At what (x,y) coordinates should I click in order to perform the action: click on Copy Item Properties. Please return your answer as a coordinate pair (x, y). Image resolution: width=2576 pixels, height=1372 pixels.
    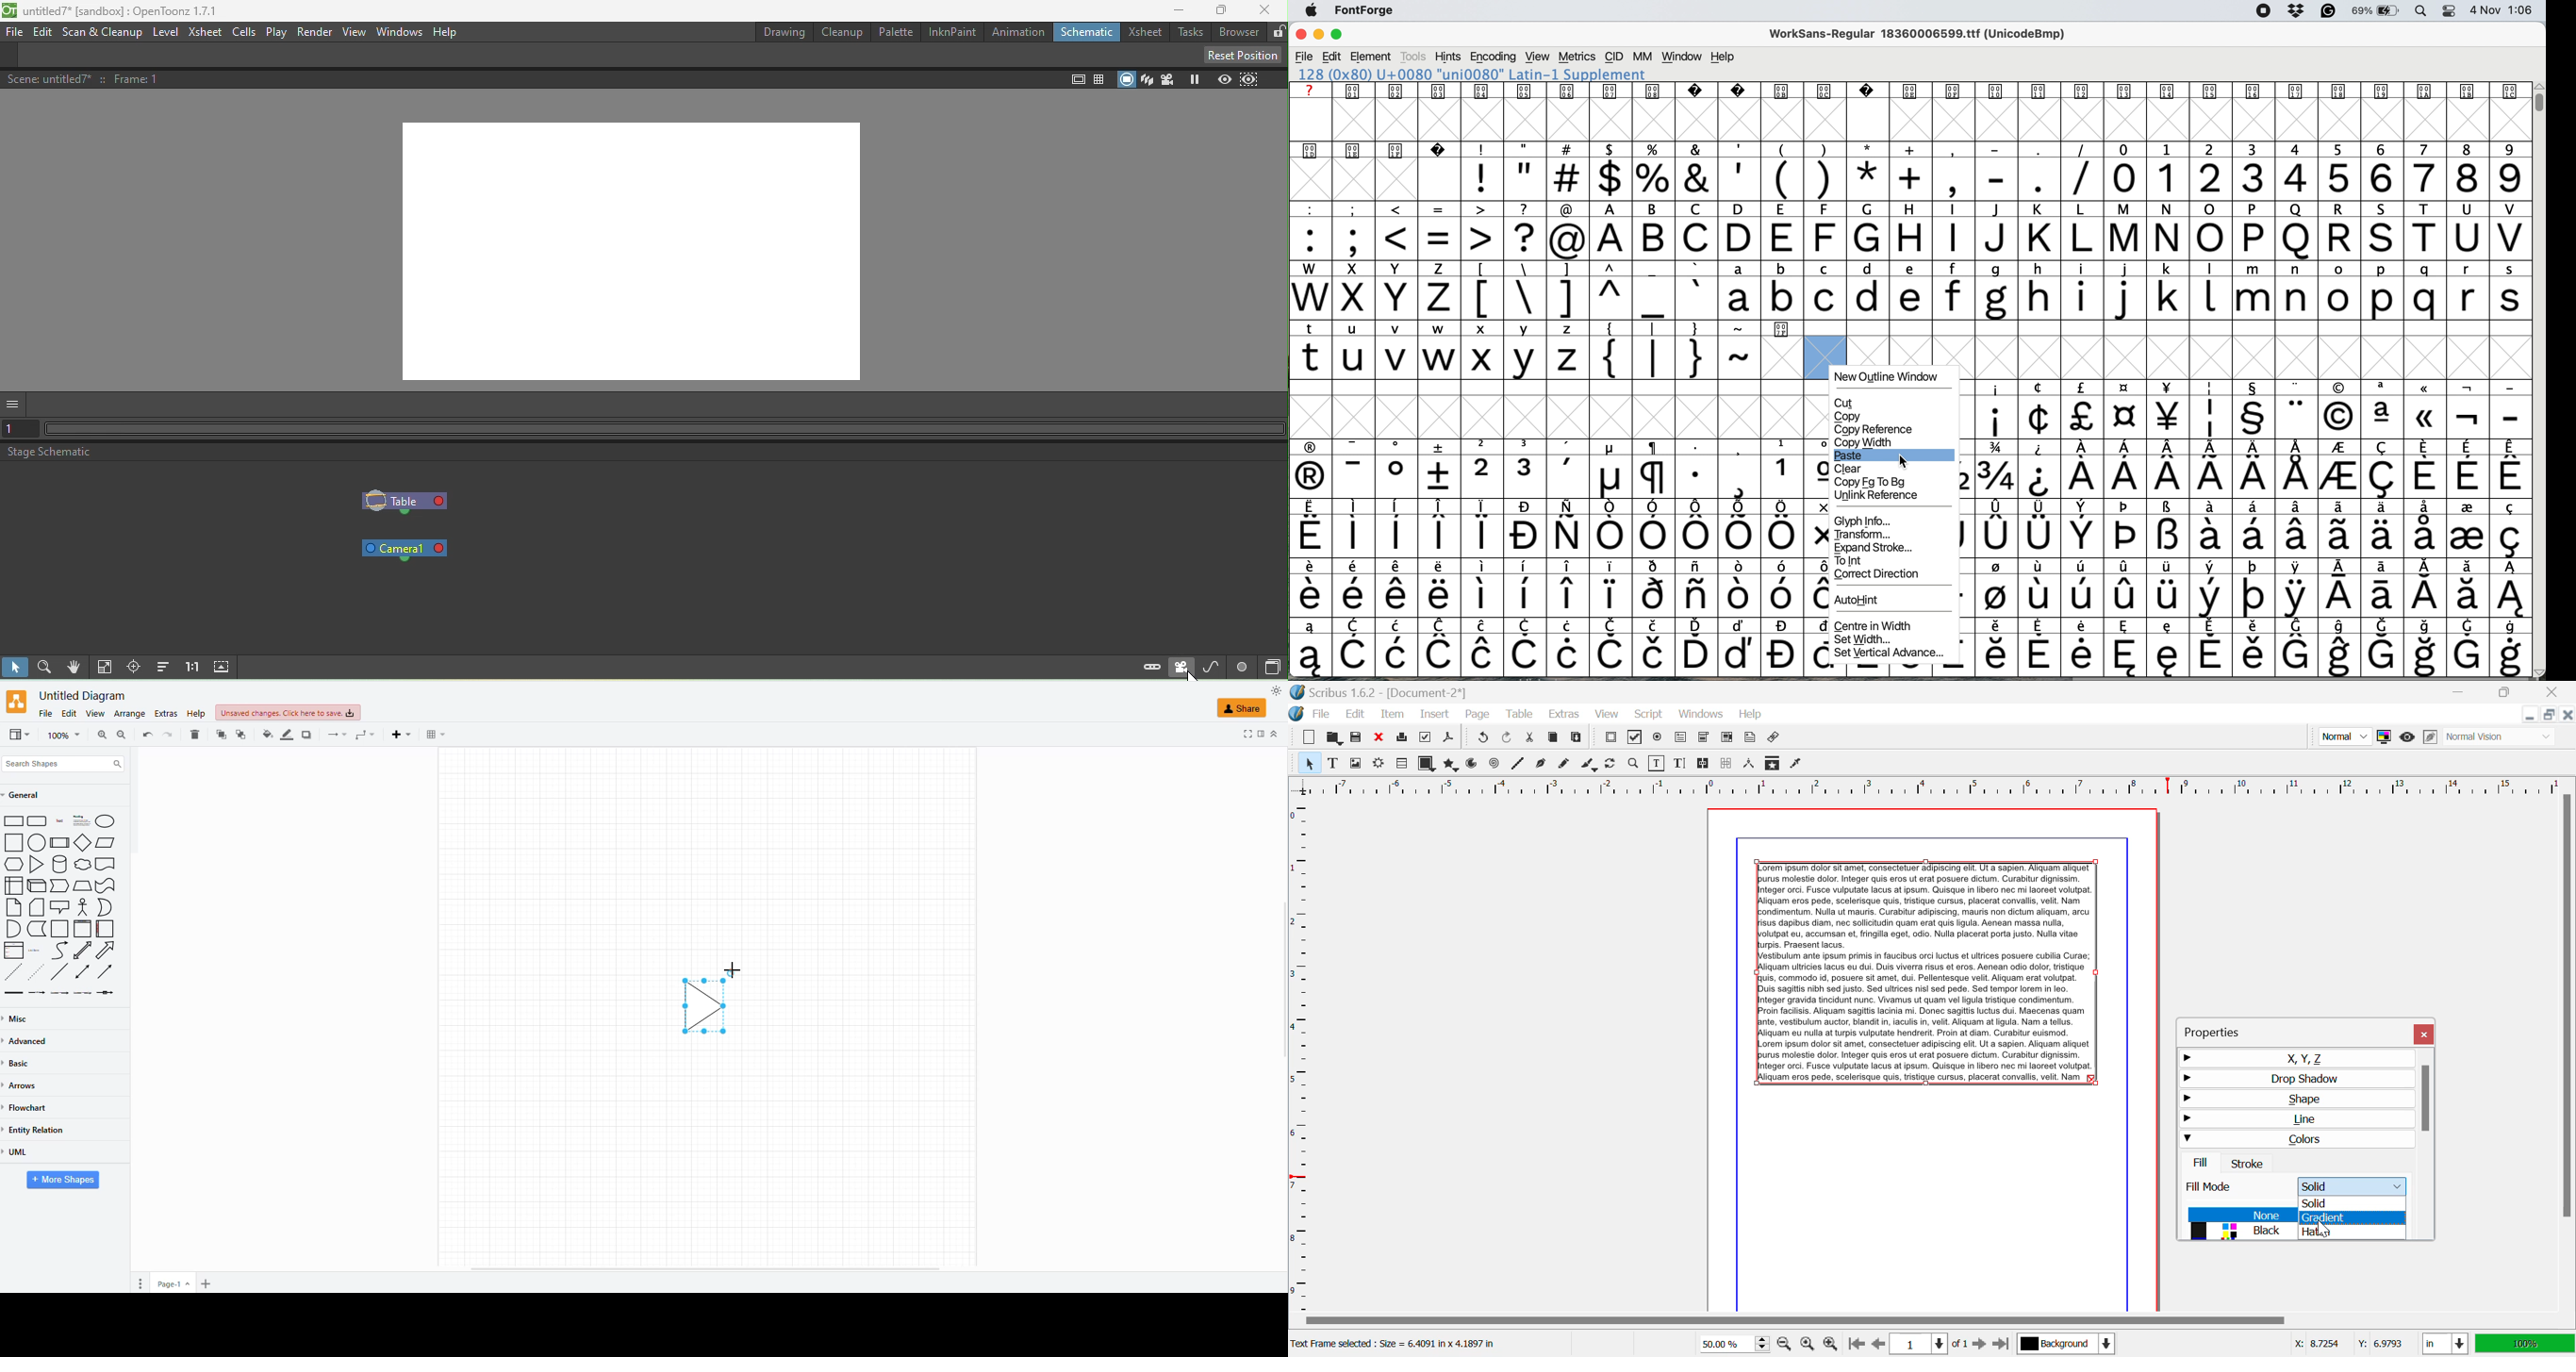
    Looking at the image, I should click on (1774, 763).